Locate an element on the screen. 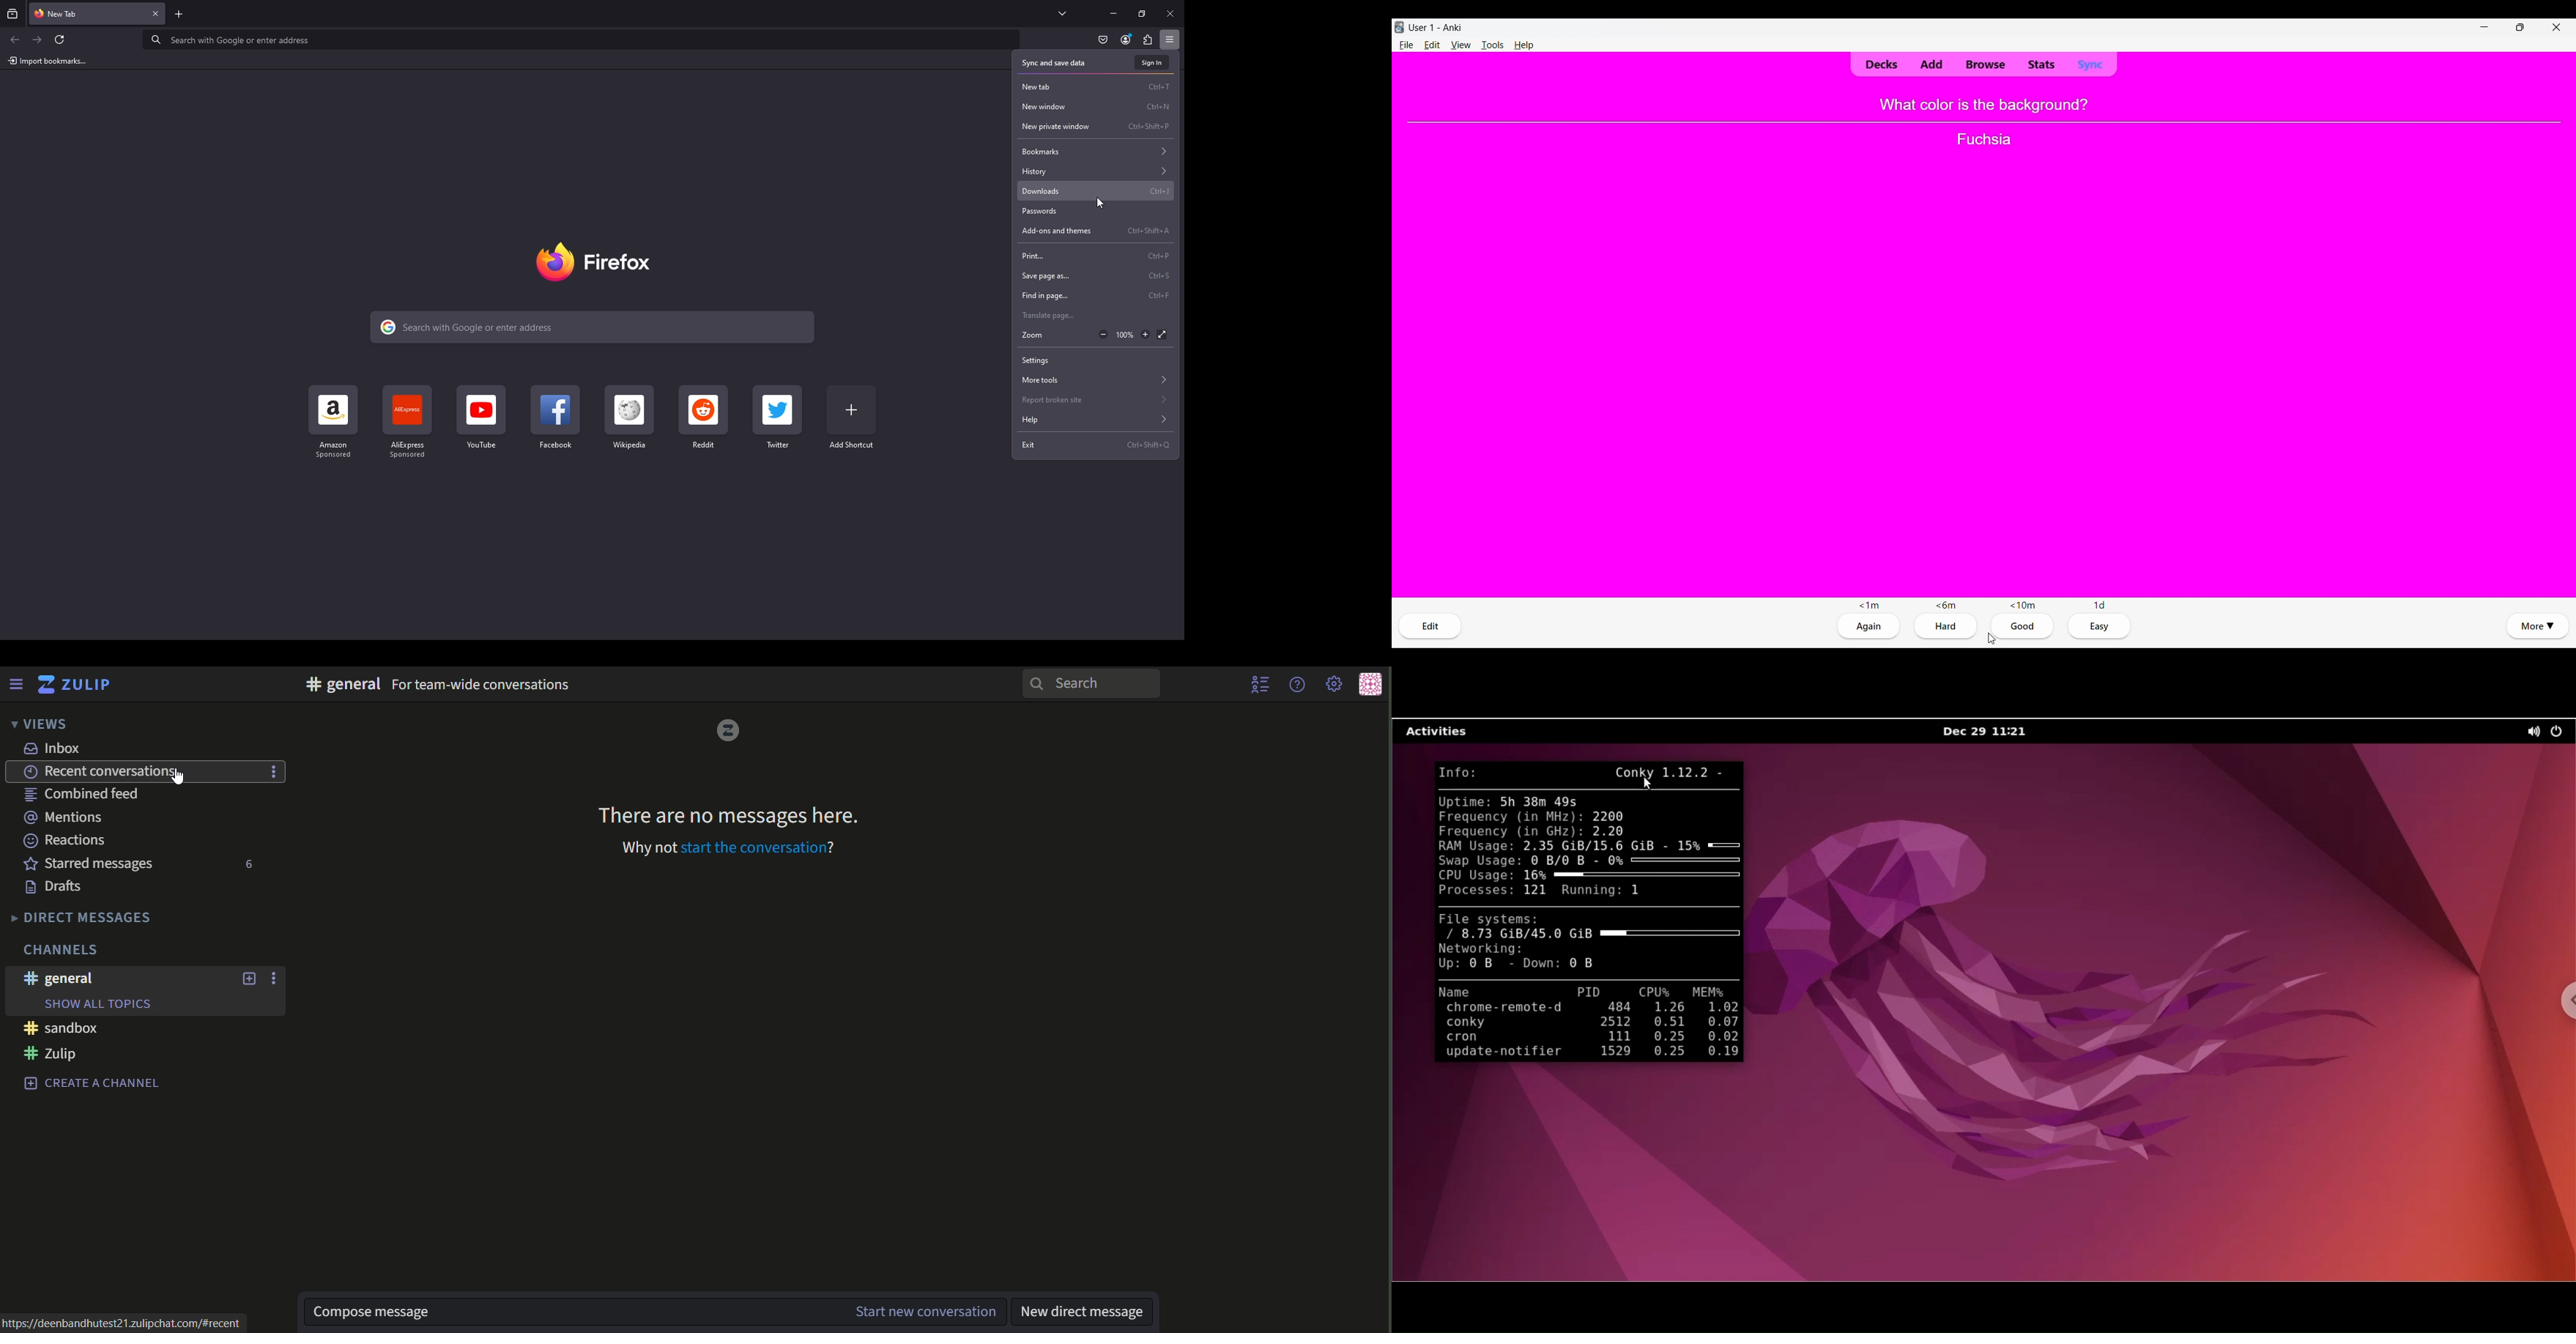 Image resolution: width=2576 pixels, height=1344 pixels. Decrease zoom is located at coordinates (1105, 334).